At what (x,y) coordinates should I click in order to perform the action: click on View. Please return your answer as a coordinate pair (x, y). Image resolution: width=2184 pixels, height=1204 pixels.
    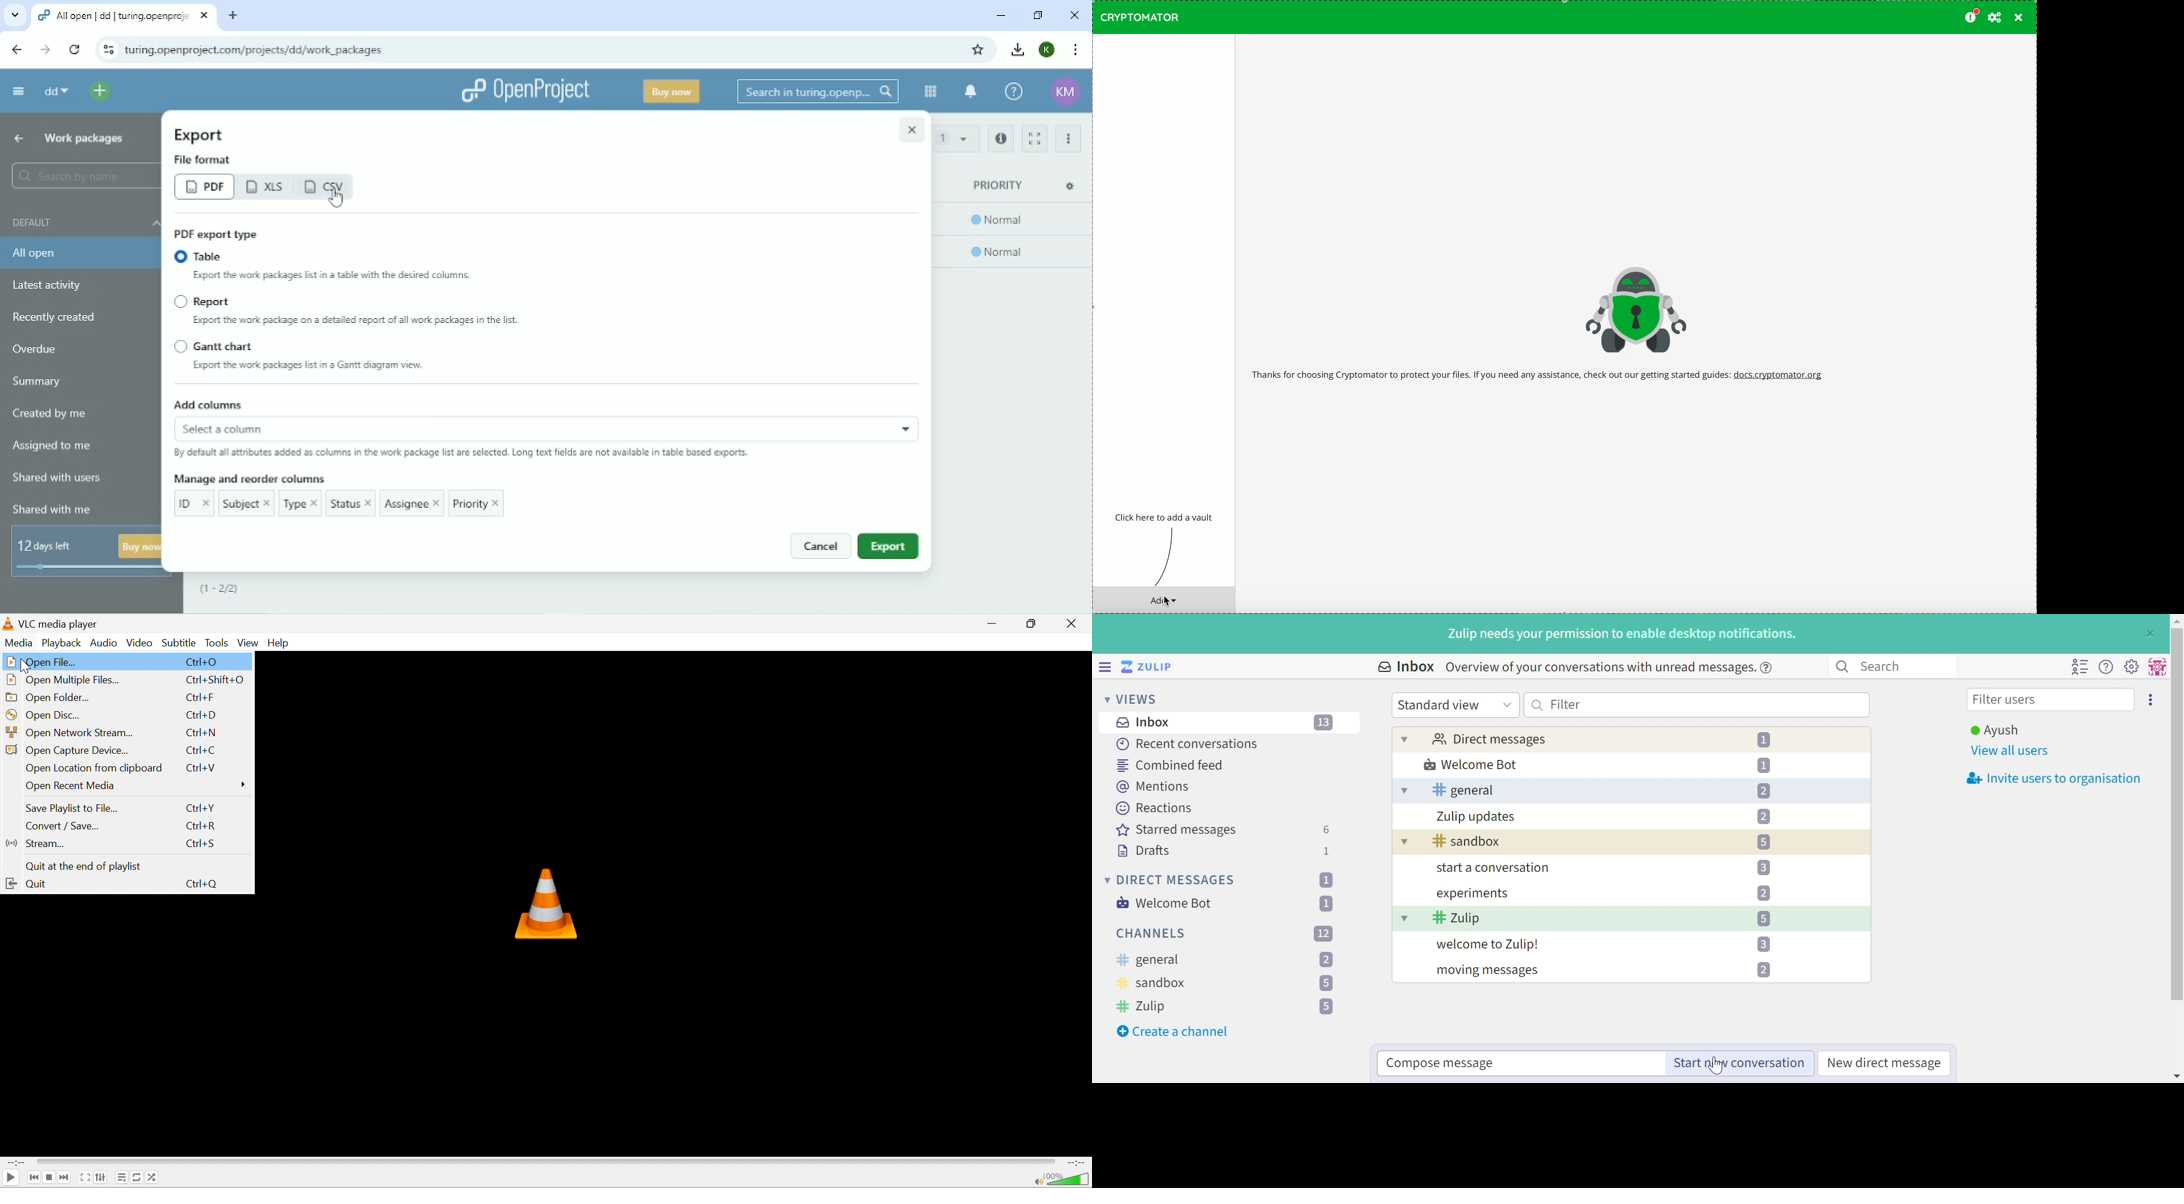
    Looking at the image, I should click on (249, 644).